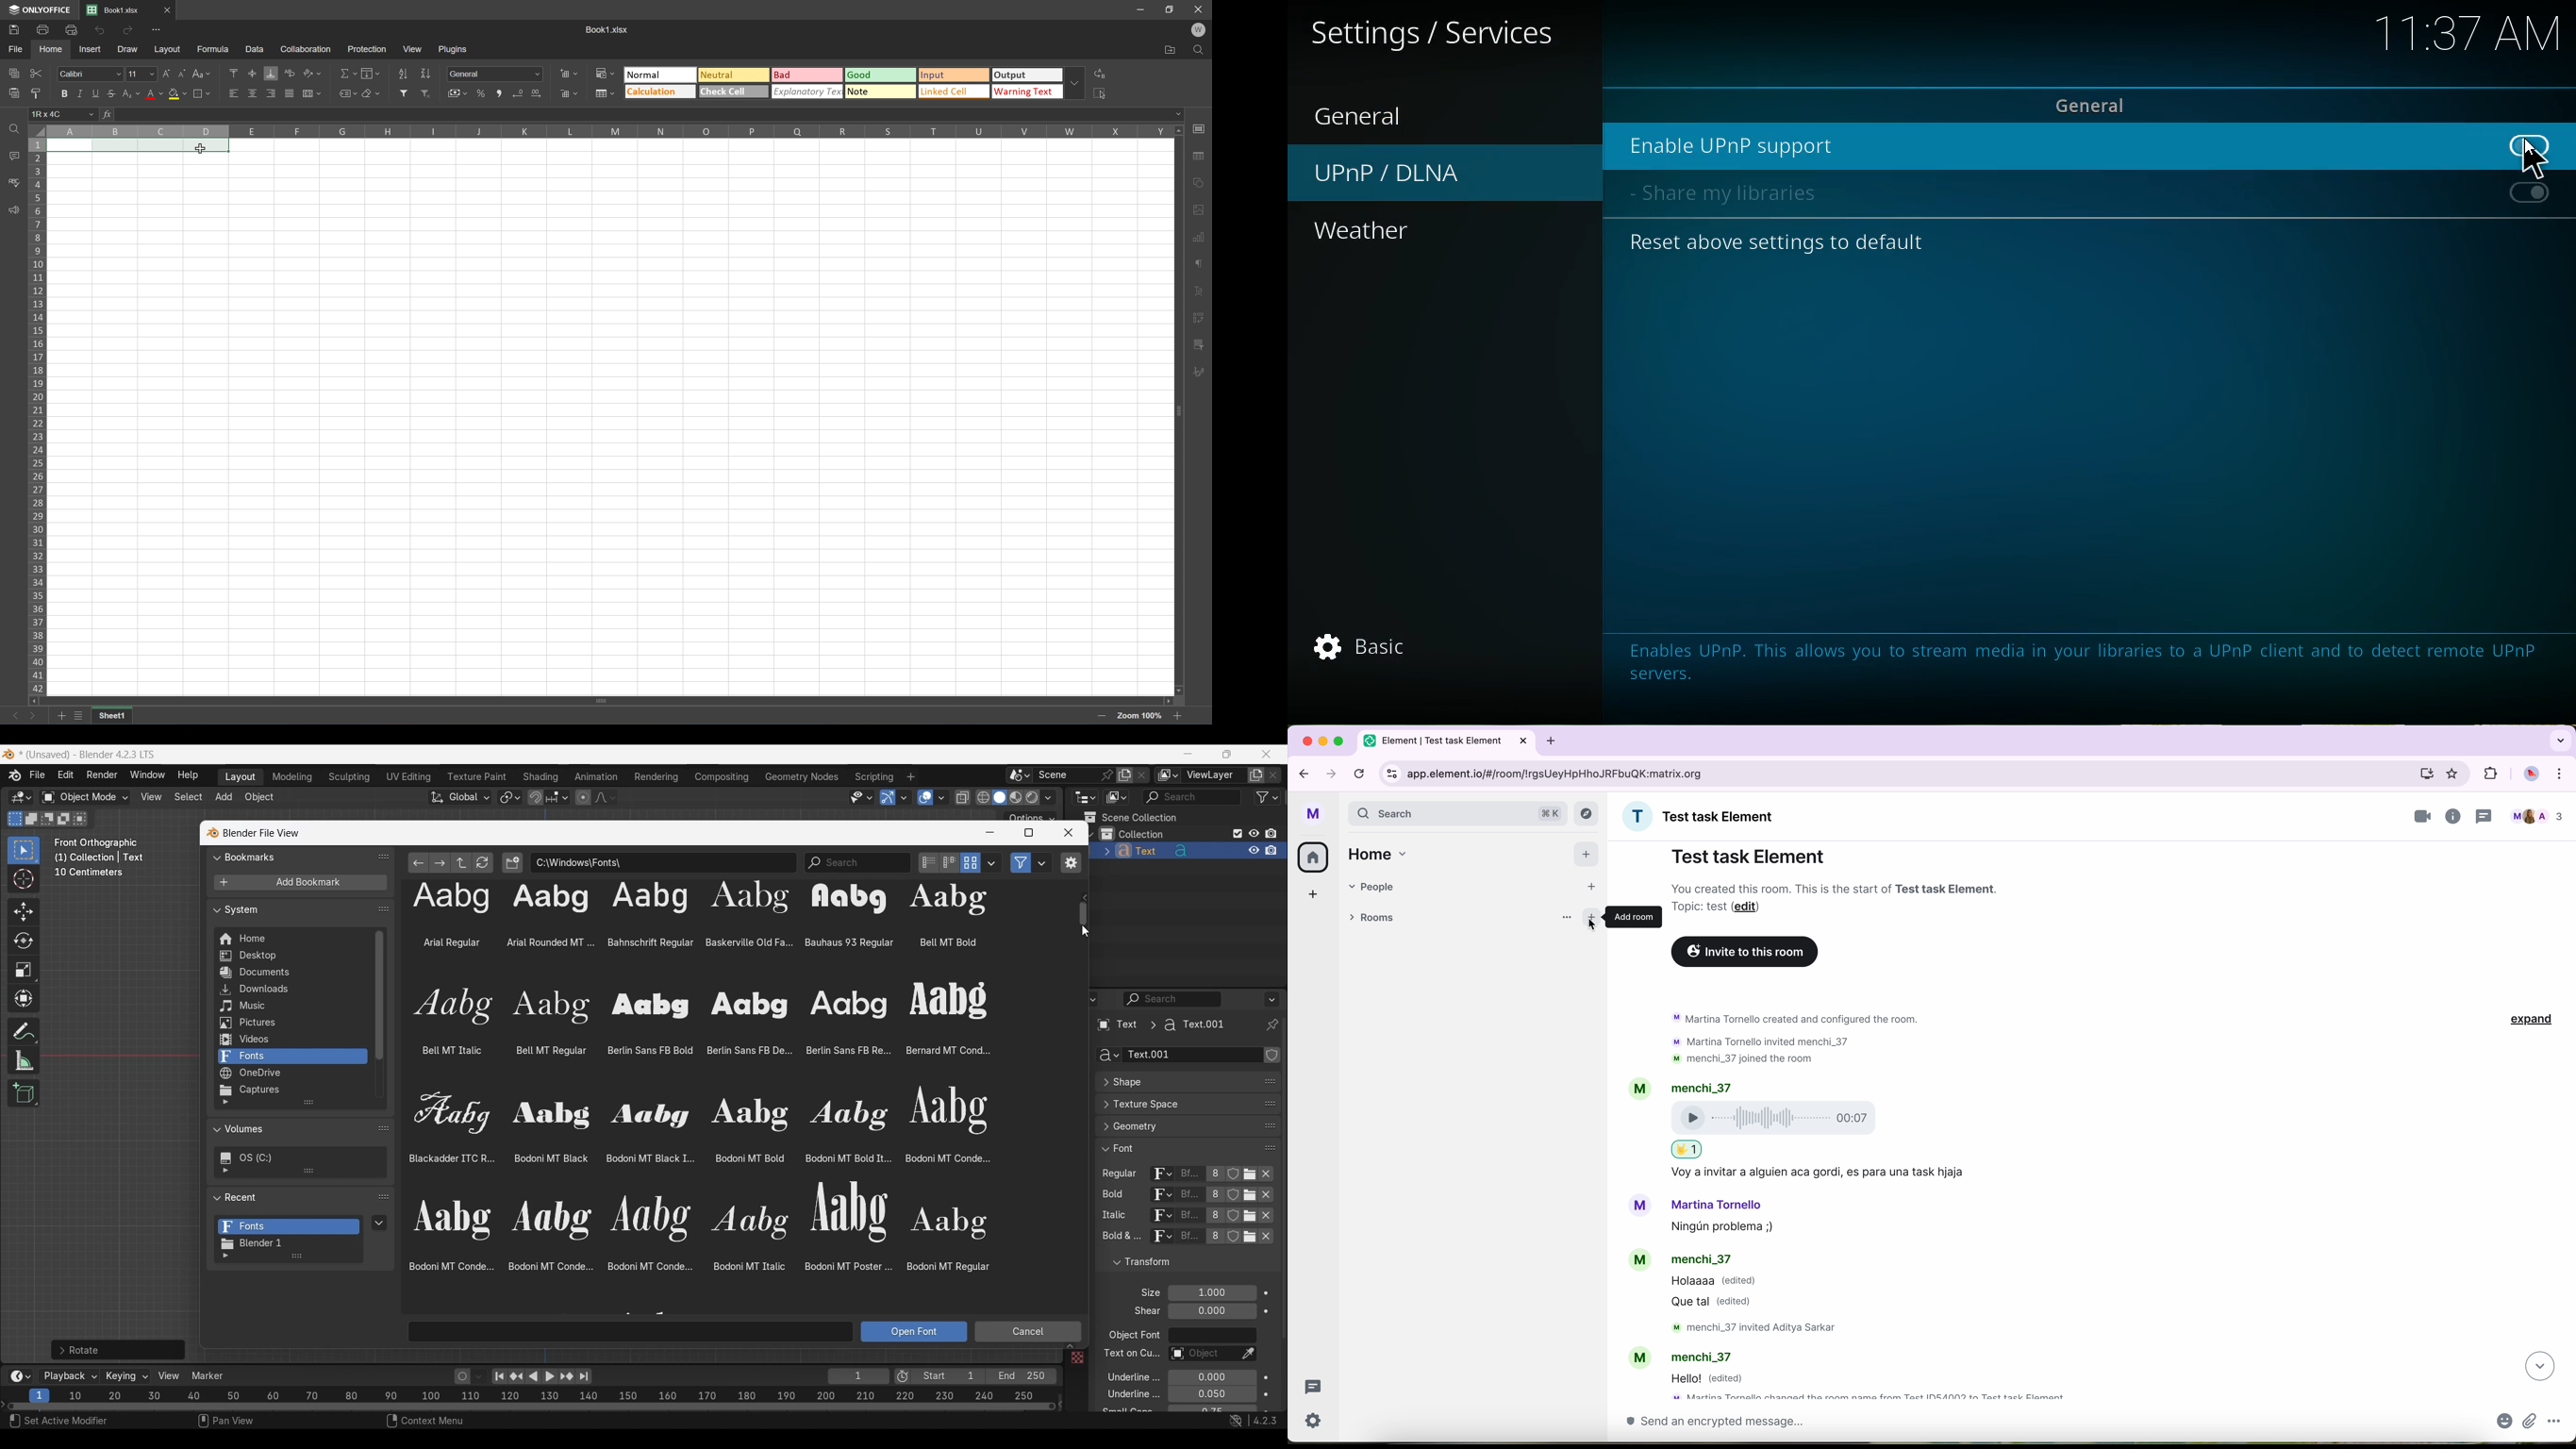 The height and width of the screenshot is (1456, 2576). Describe the element at coordinates (167, 50) in the screenshot. I see `Layout` at that location.